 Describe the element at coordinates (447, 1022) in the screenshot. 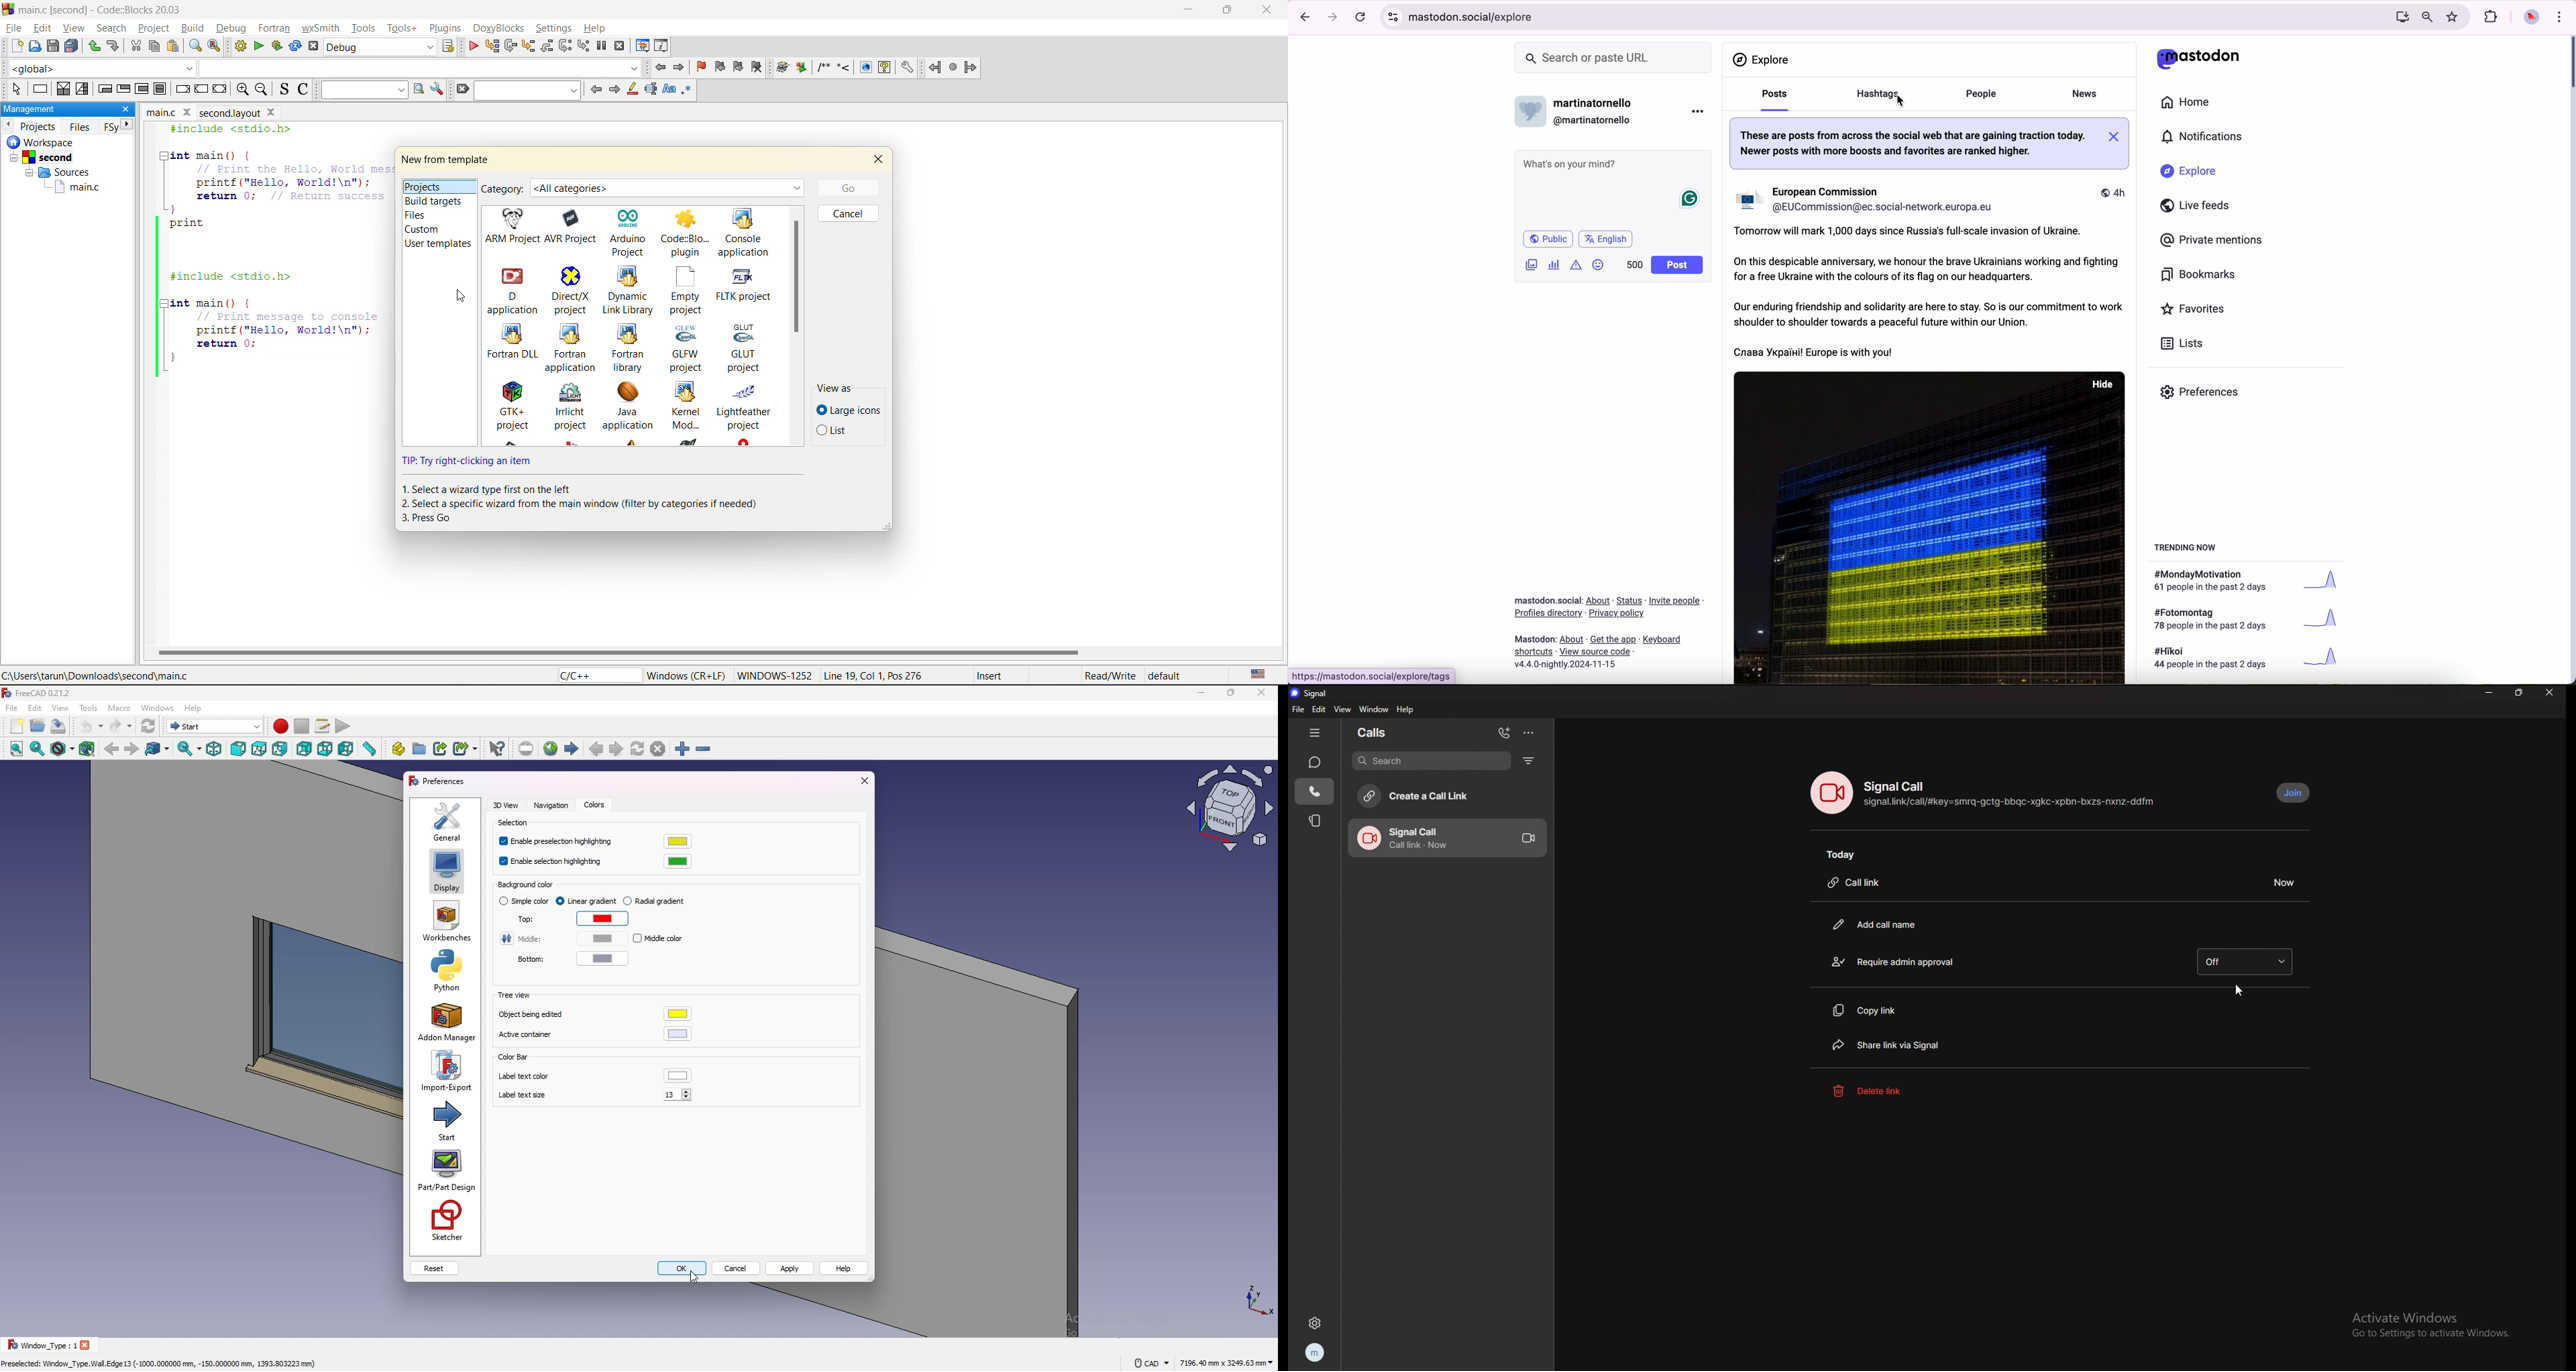

I see `add on manager` at that location.